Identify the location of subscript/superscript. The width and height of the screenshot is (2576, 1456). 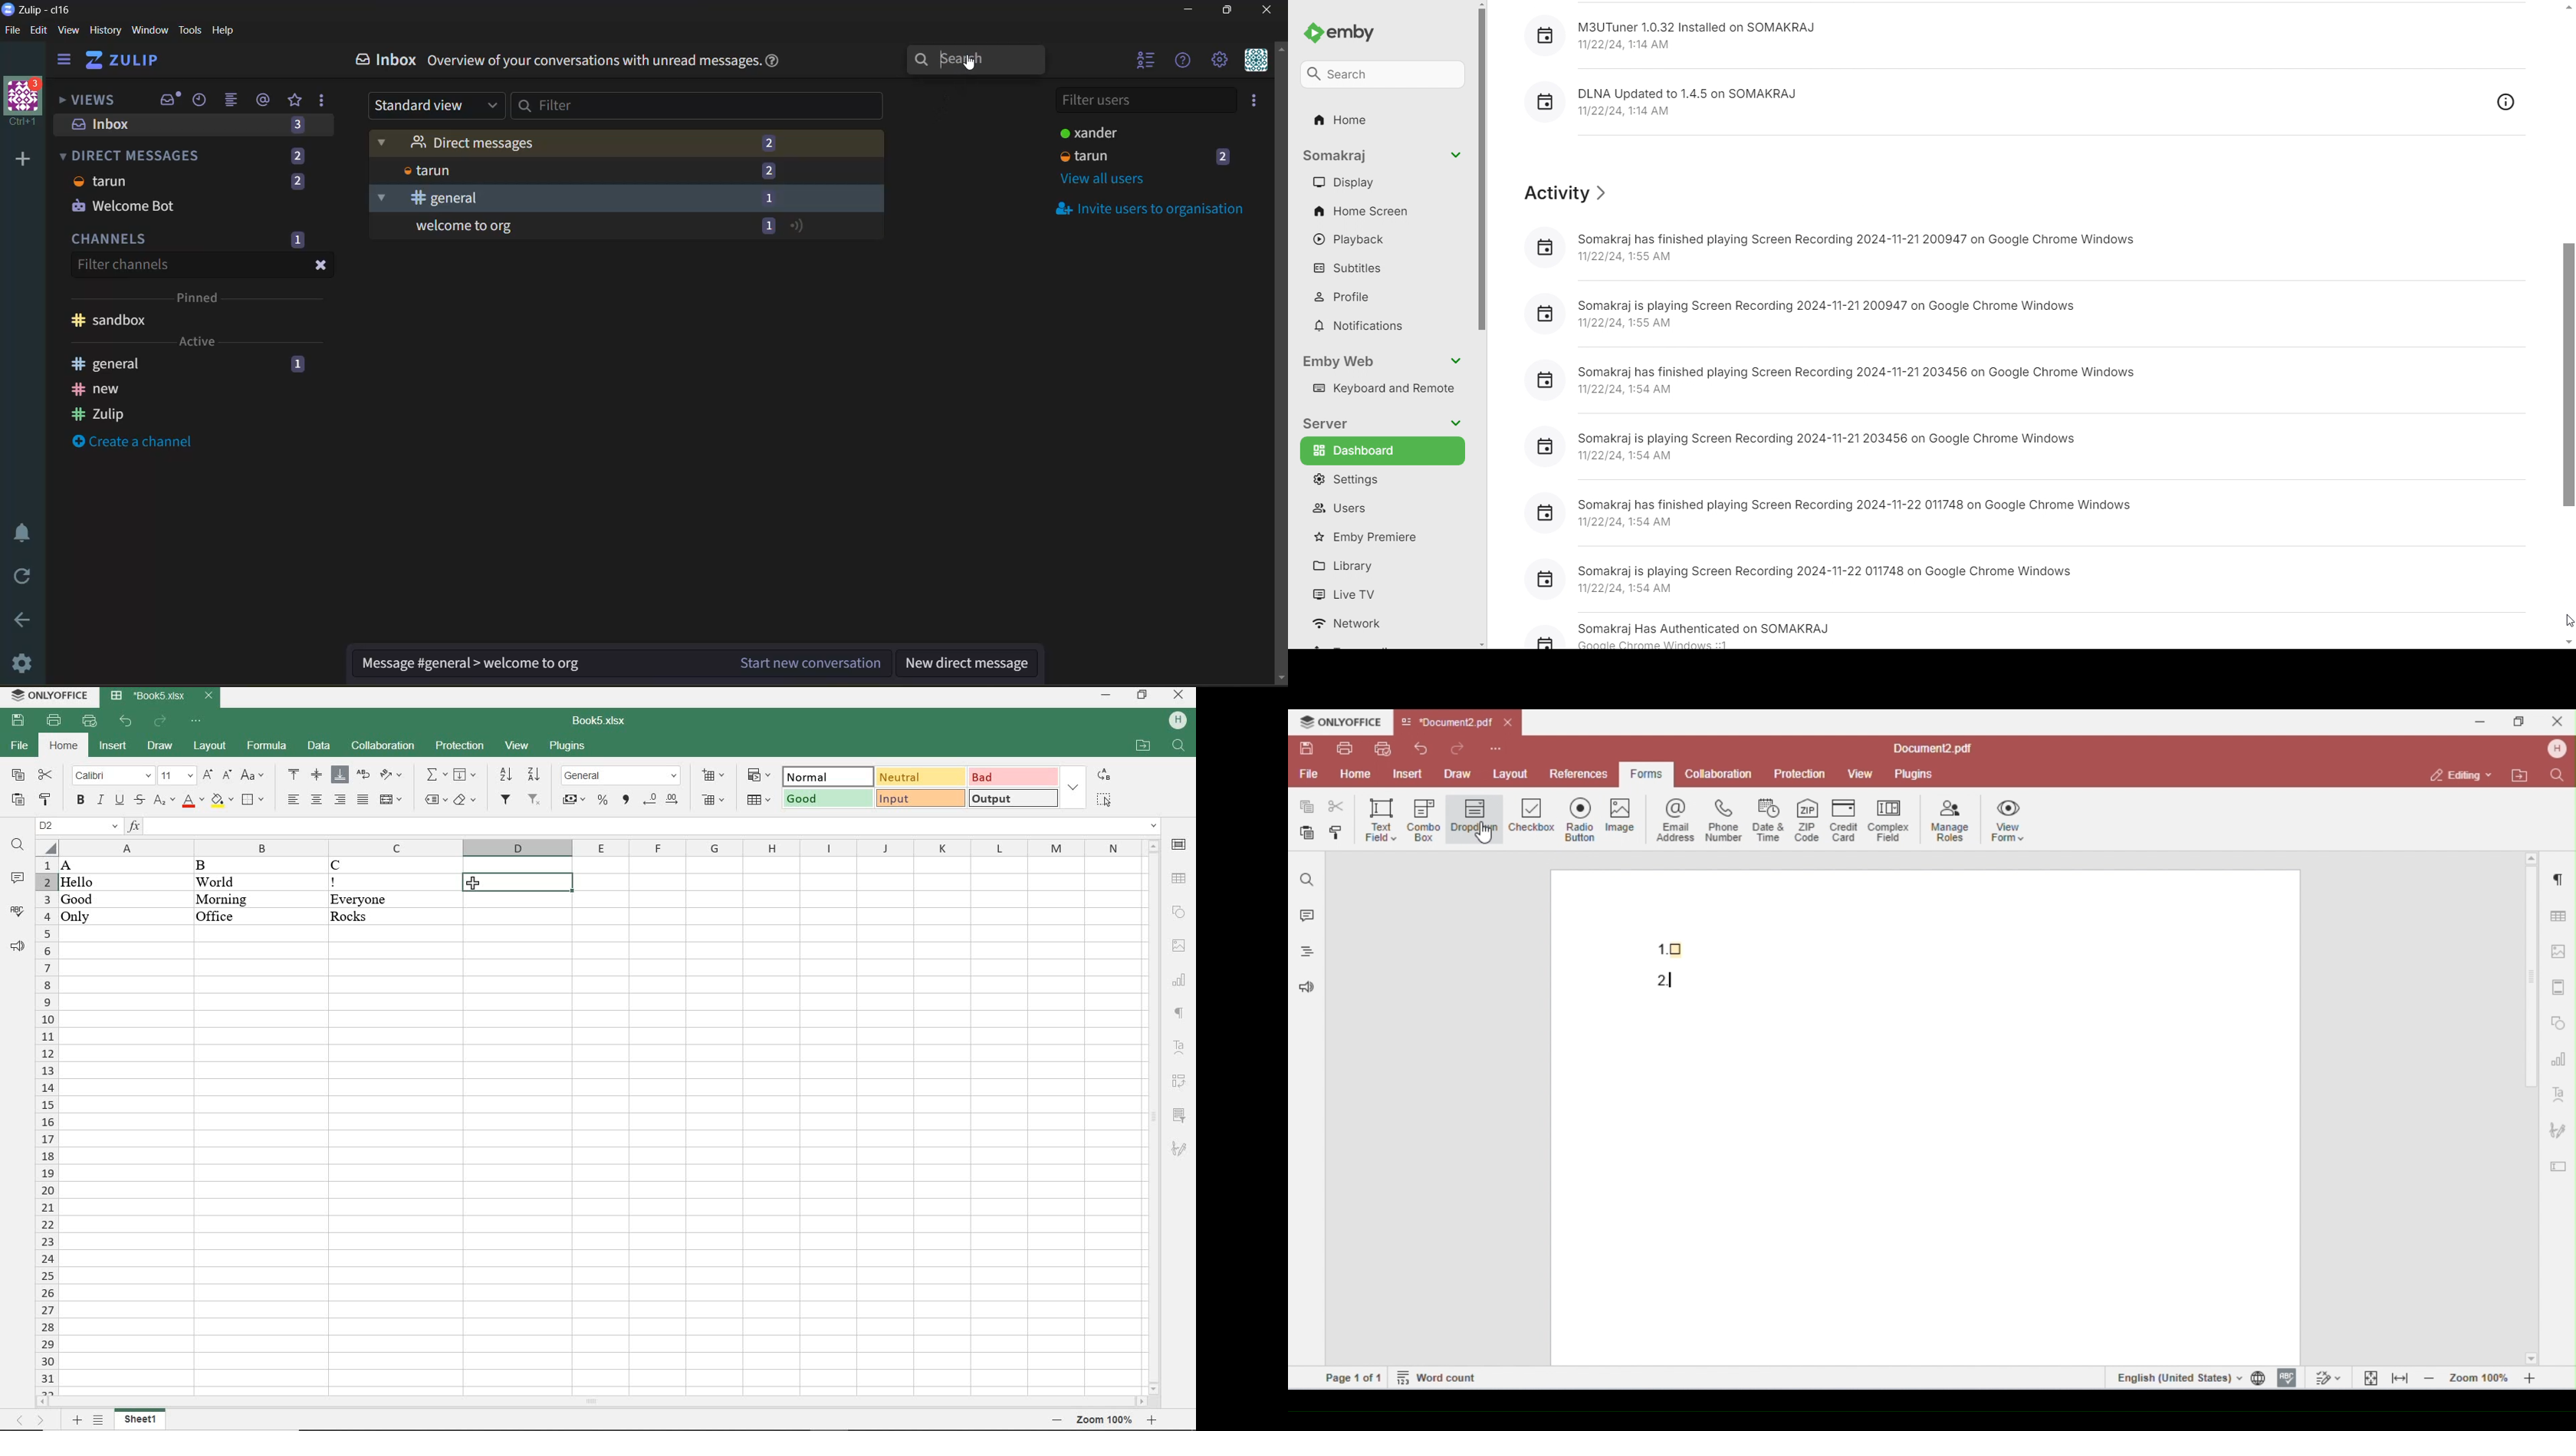
(162, 803).